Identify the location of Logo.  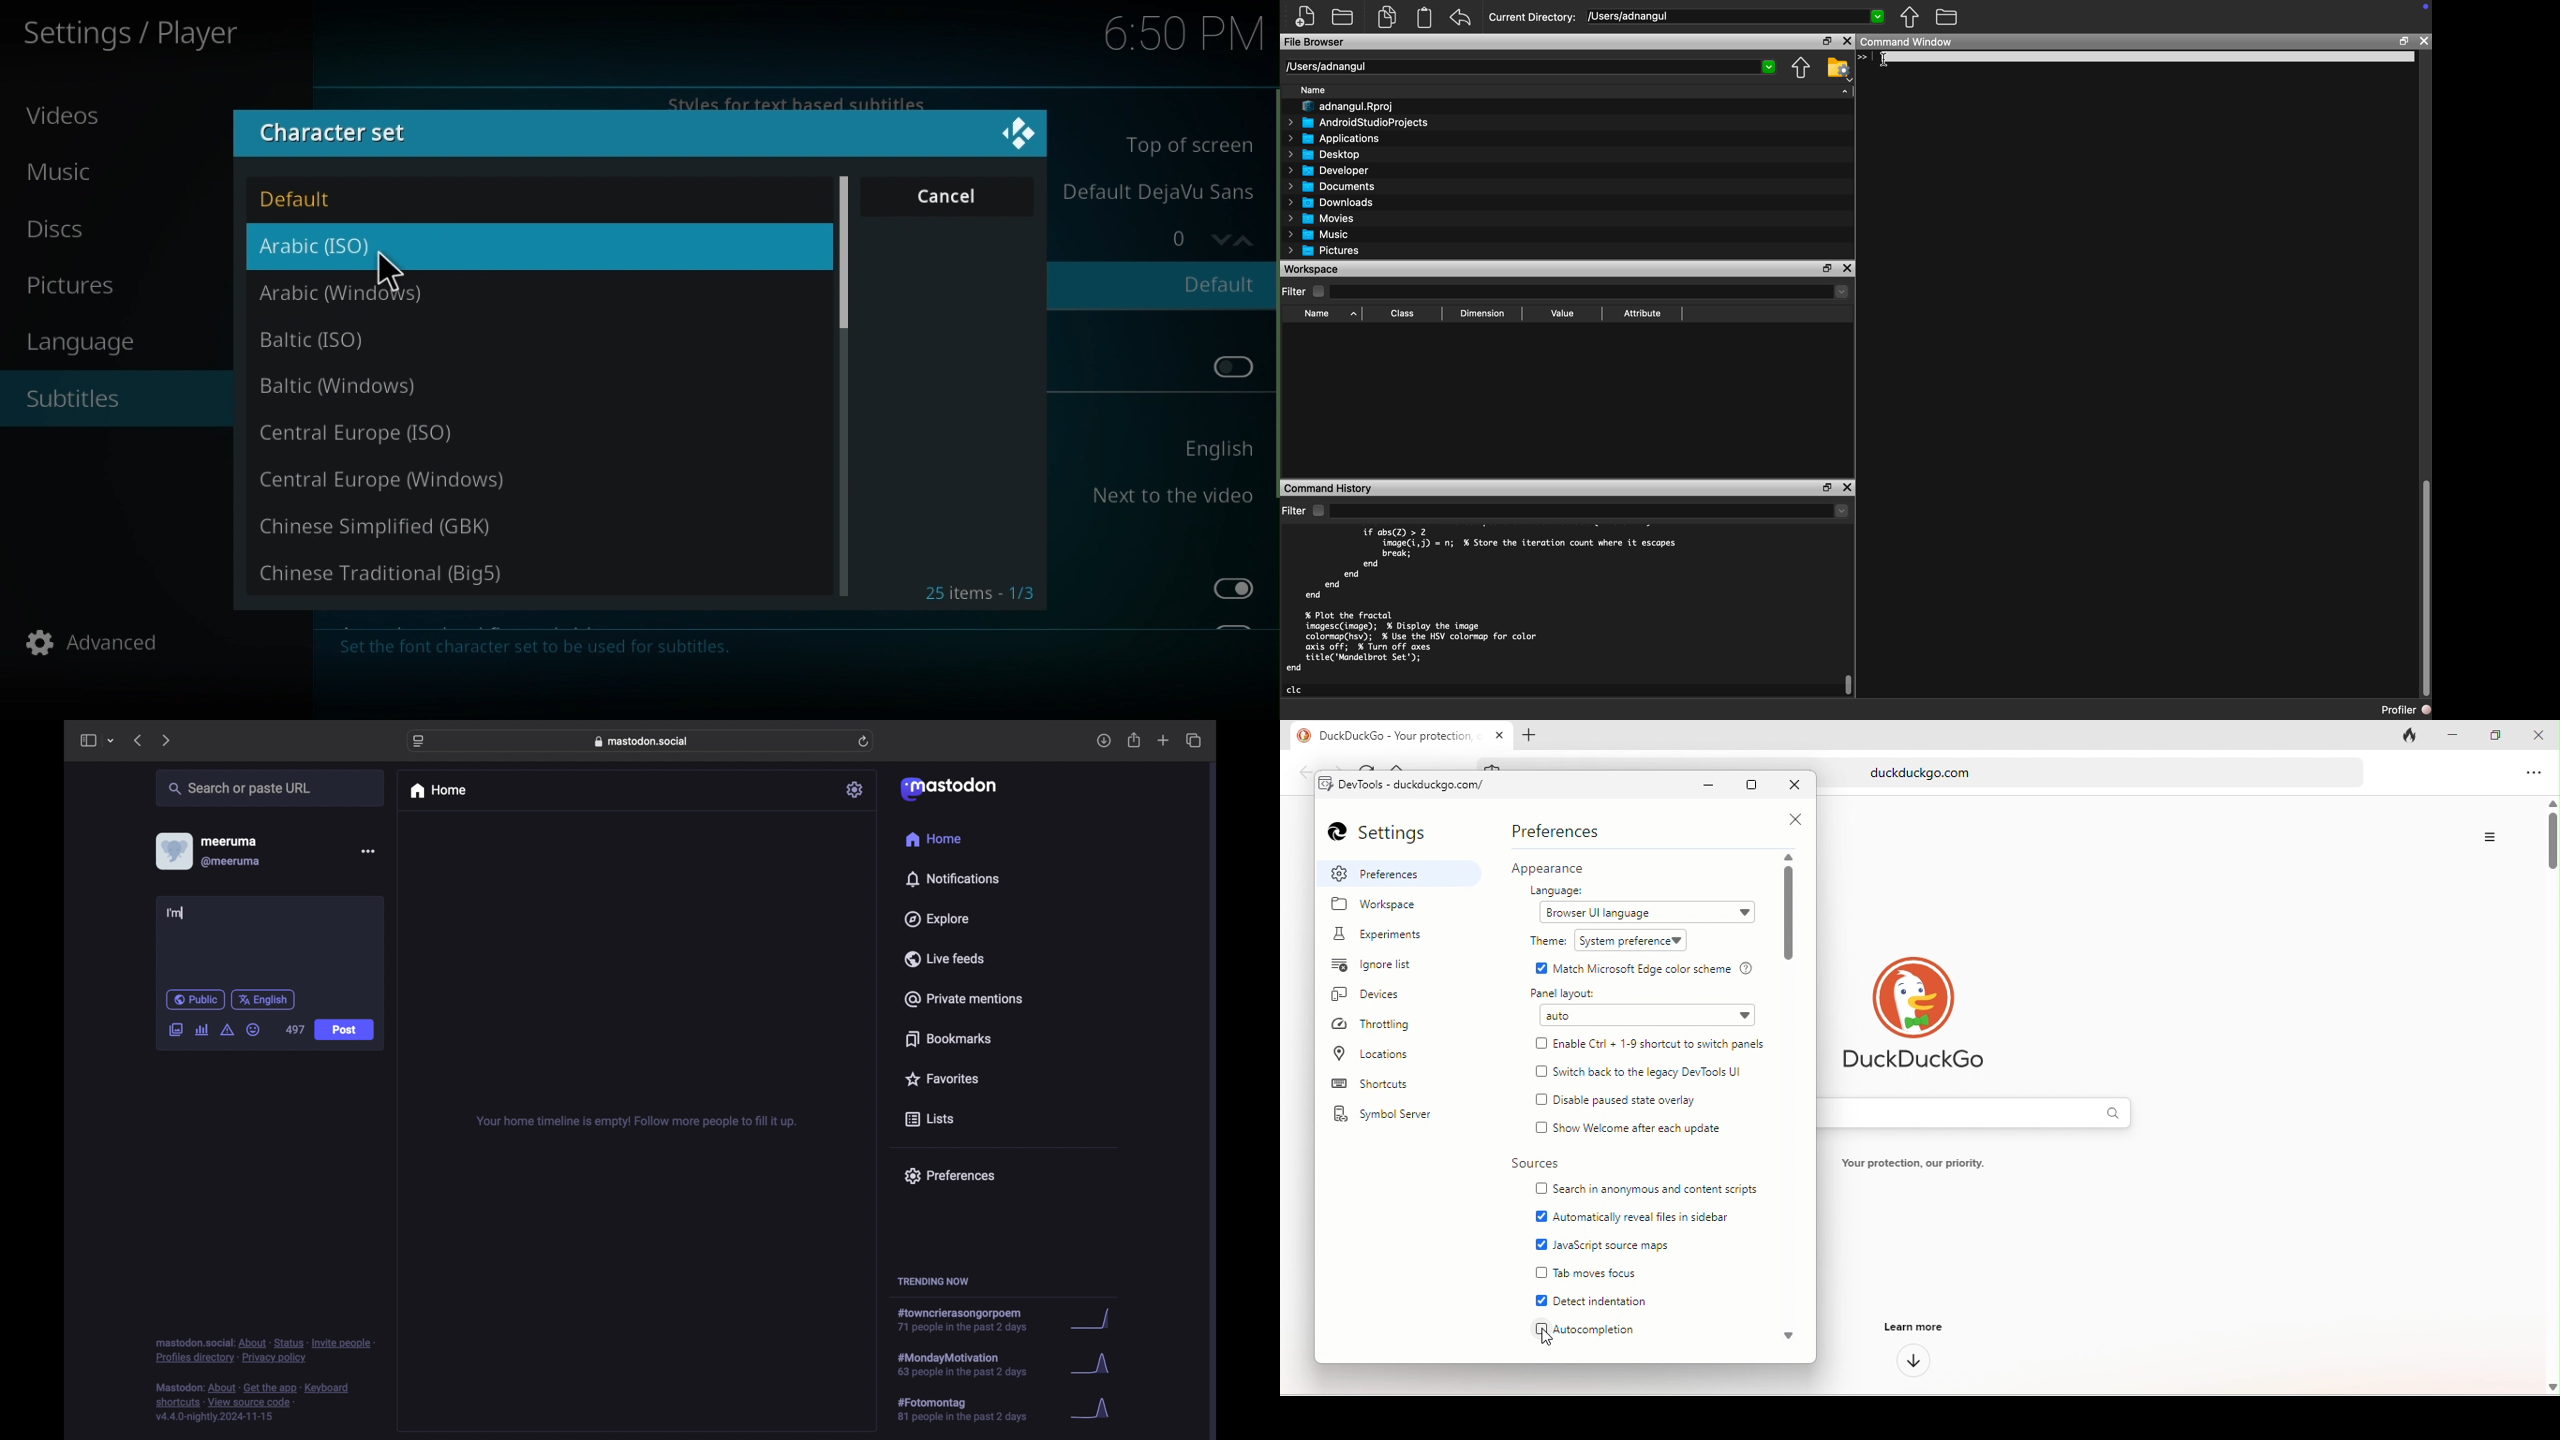
(1017, 134).